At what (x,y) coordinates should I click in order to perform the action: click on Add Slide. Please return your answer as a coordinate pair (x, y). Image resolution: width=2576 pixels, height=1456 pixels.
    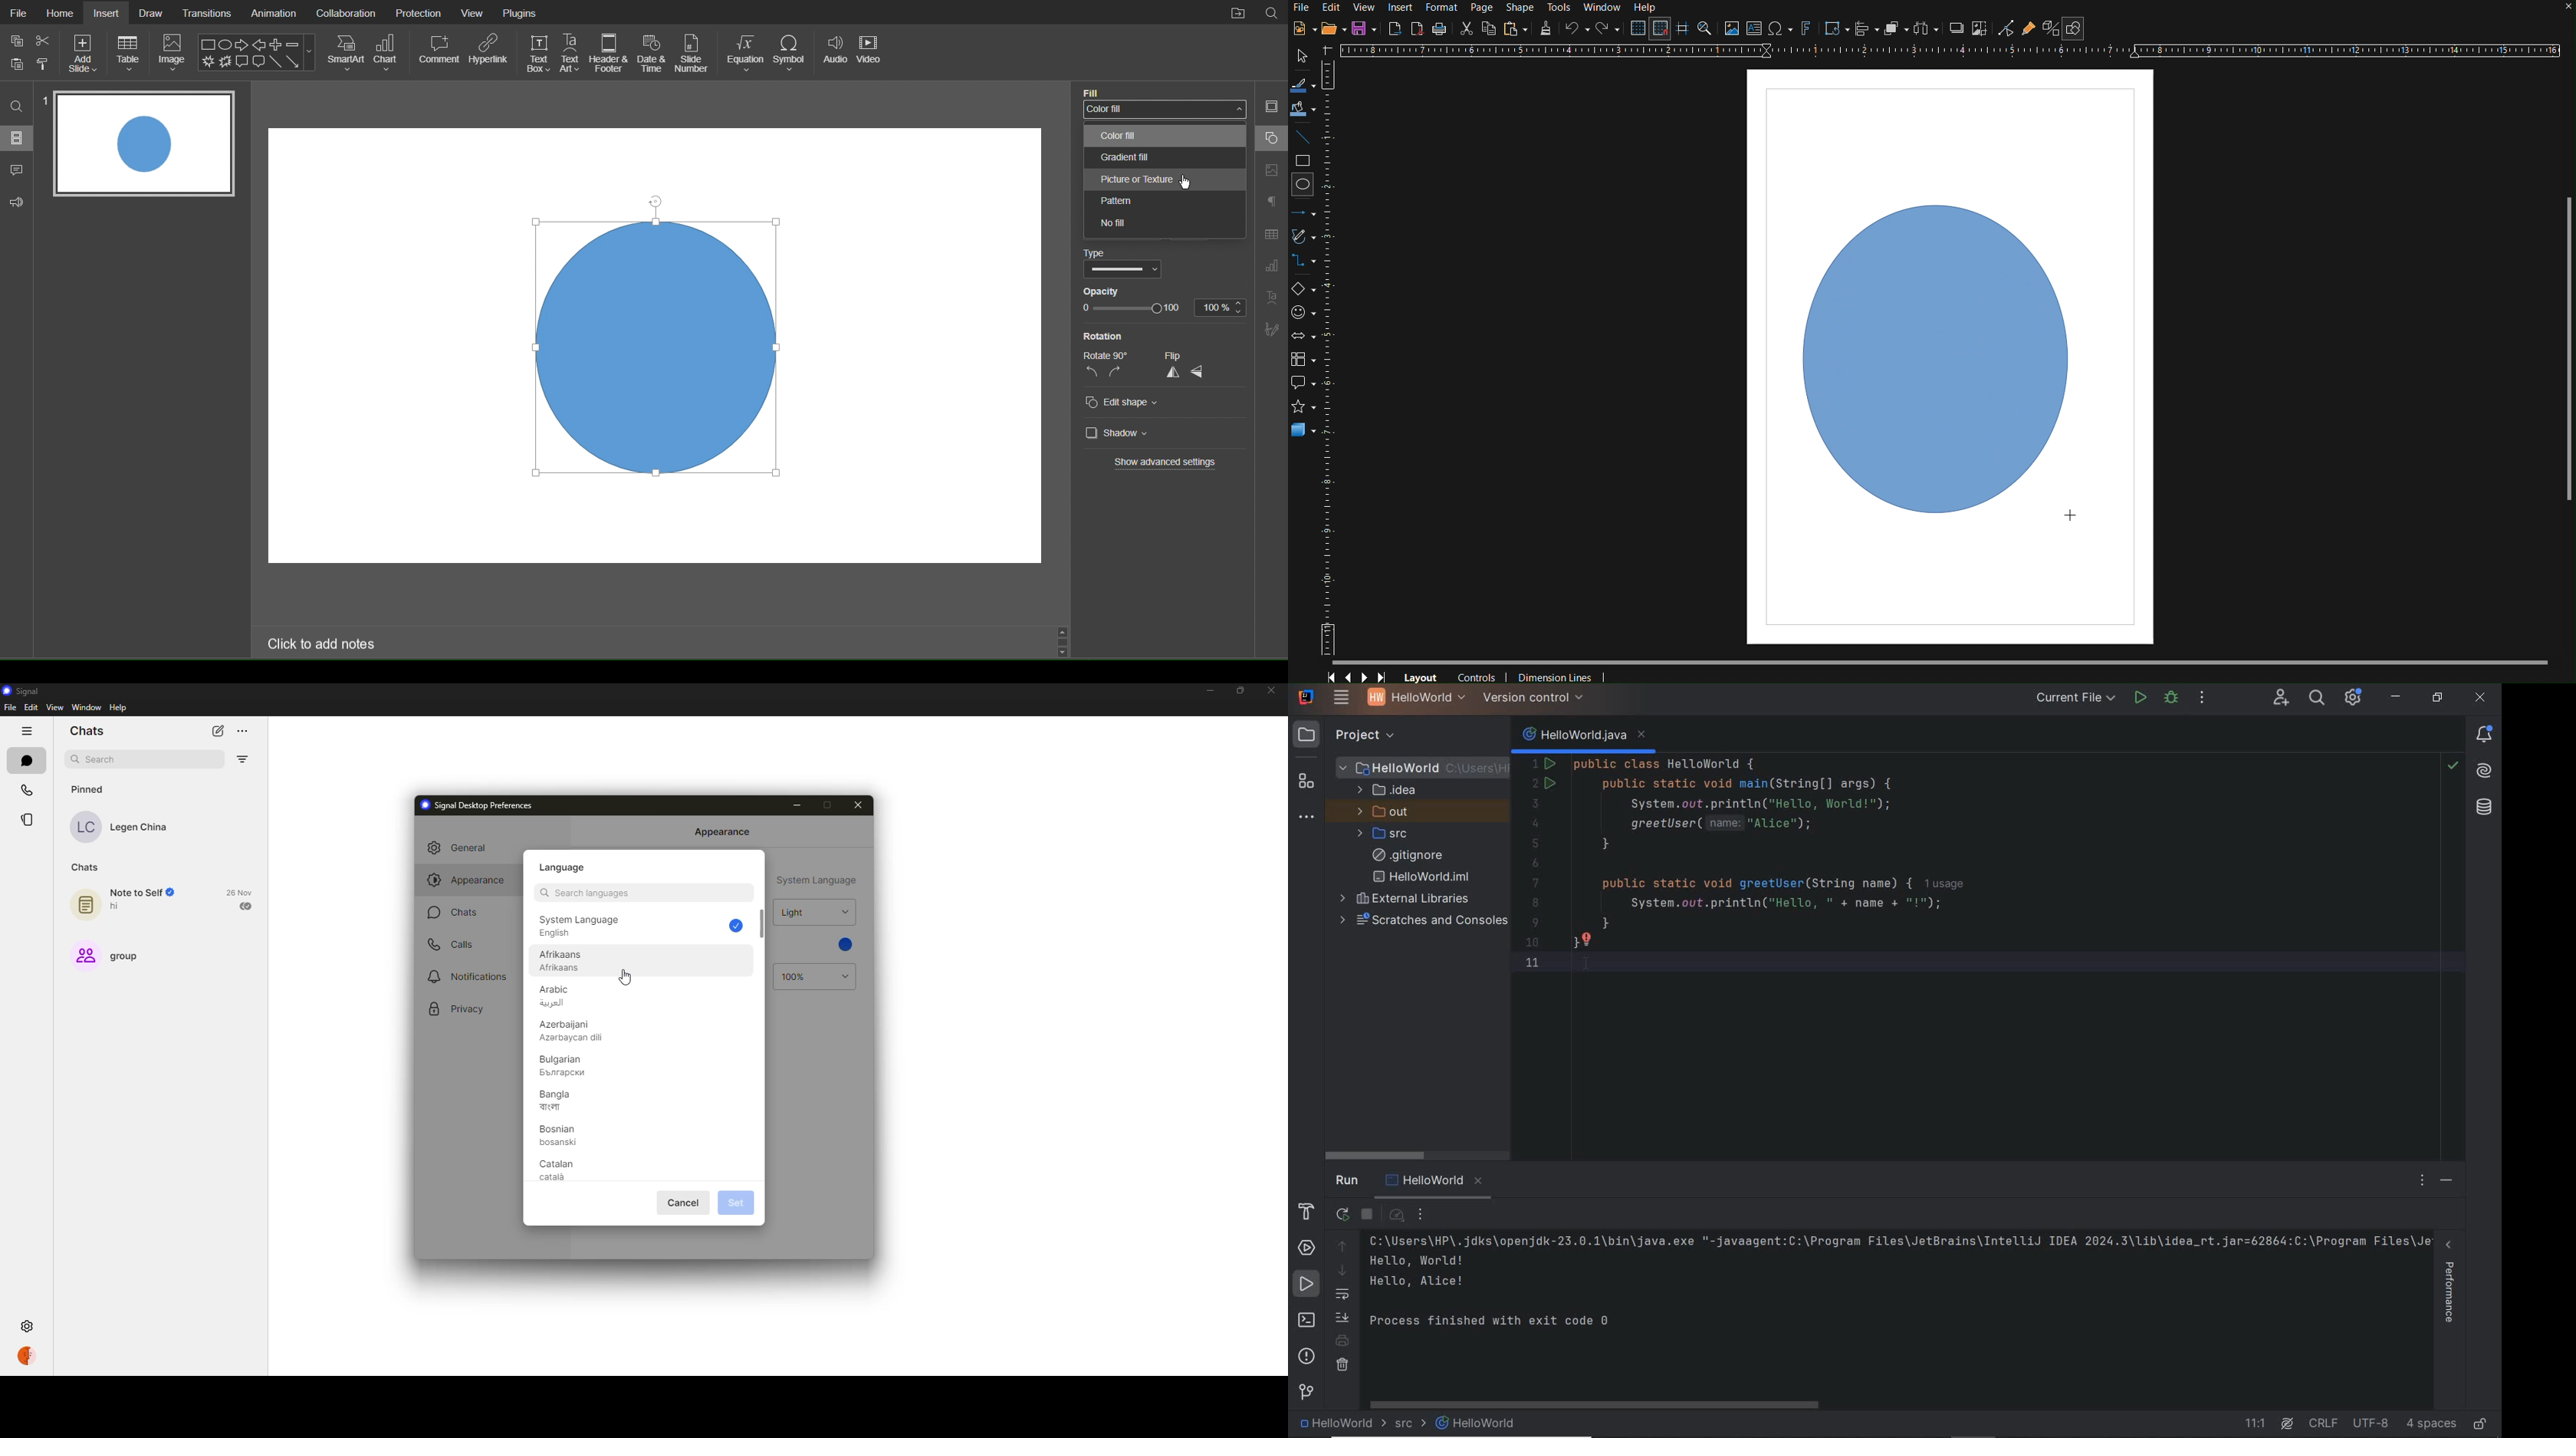
    Looking at the image, I should click on (82, 53).